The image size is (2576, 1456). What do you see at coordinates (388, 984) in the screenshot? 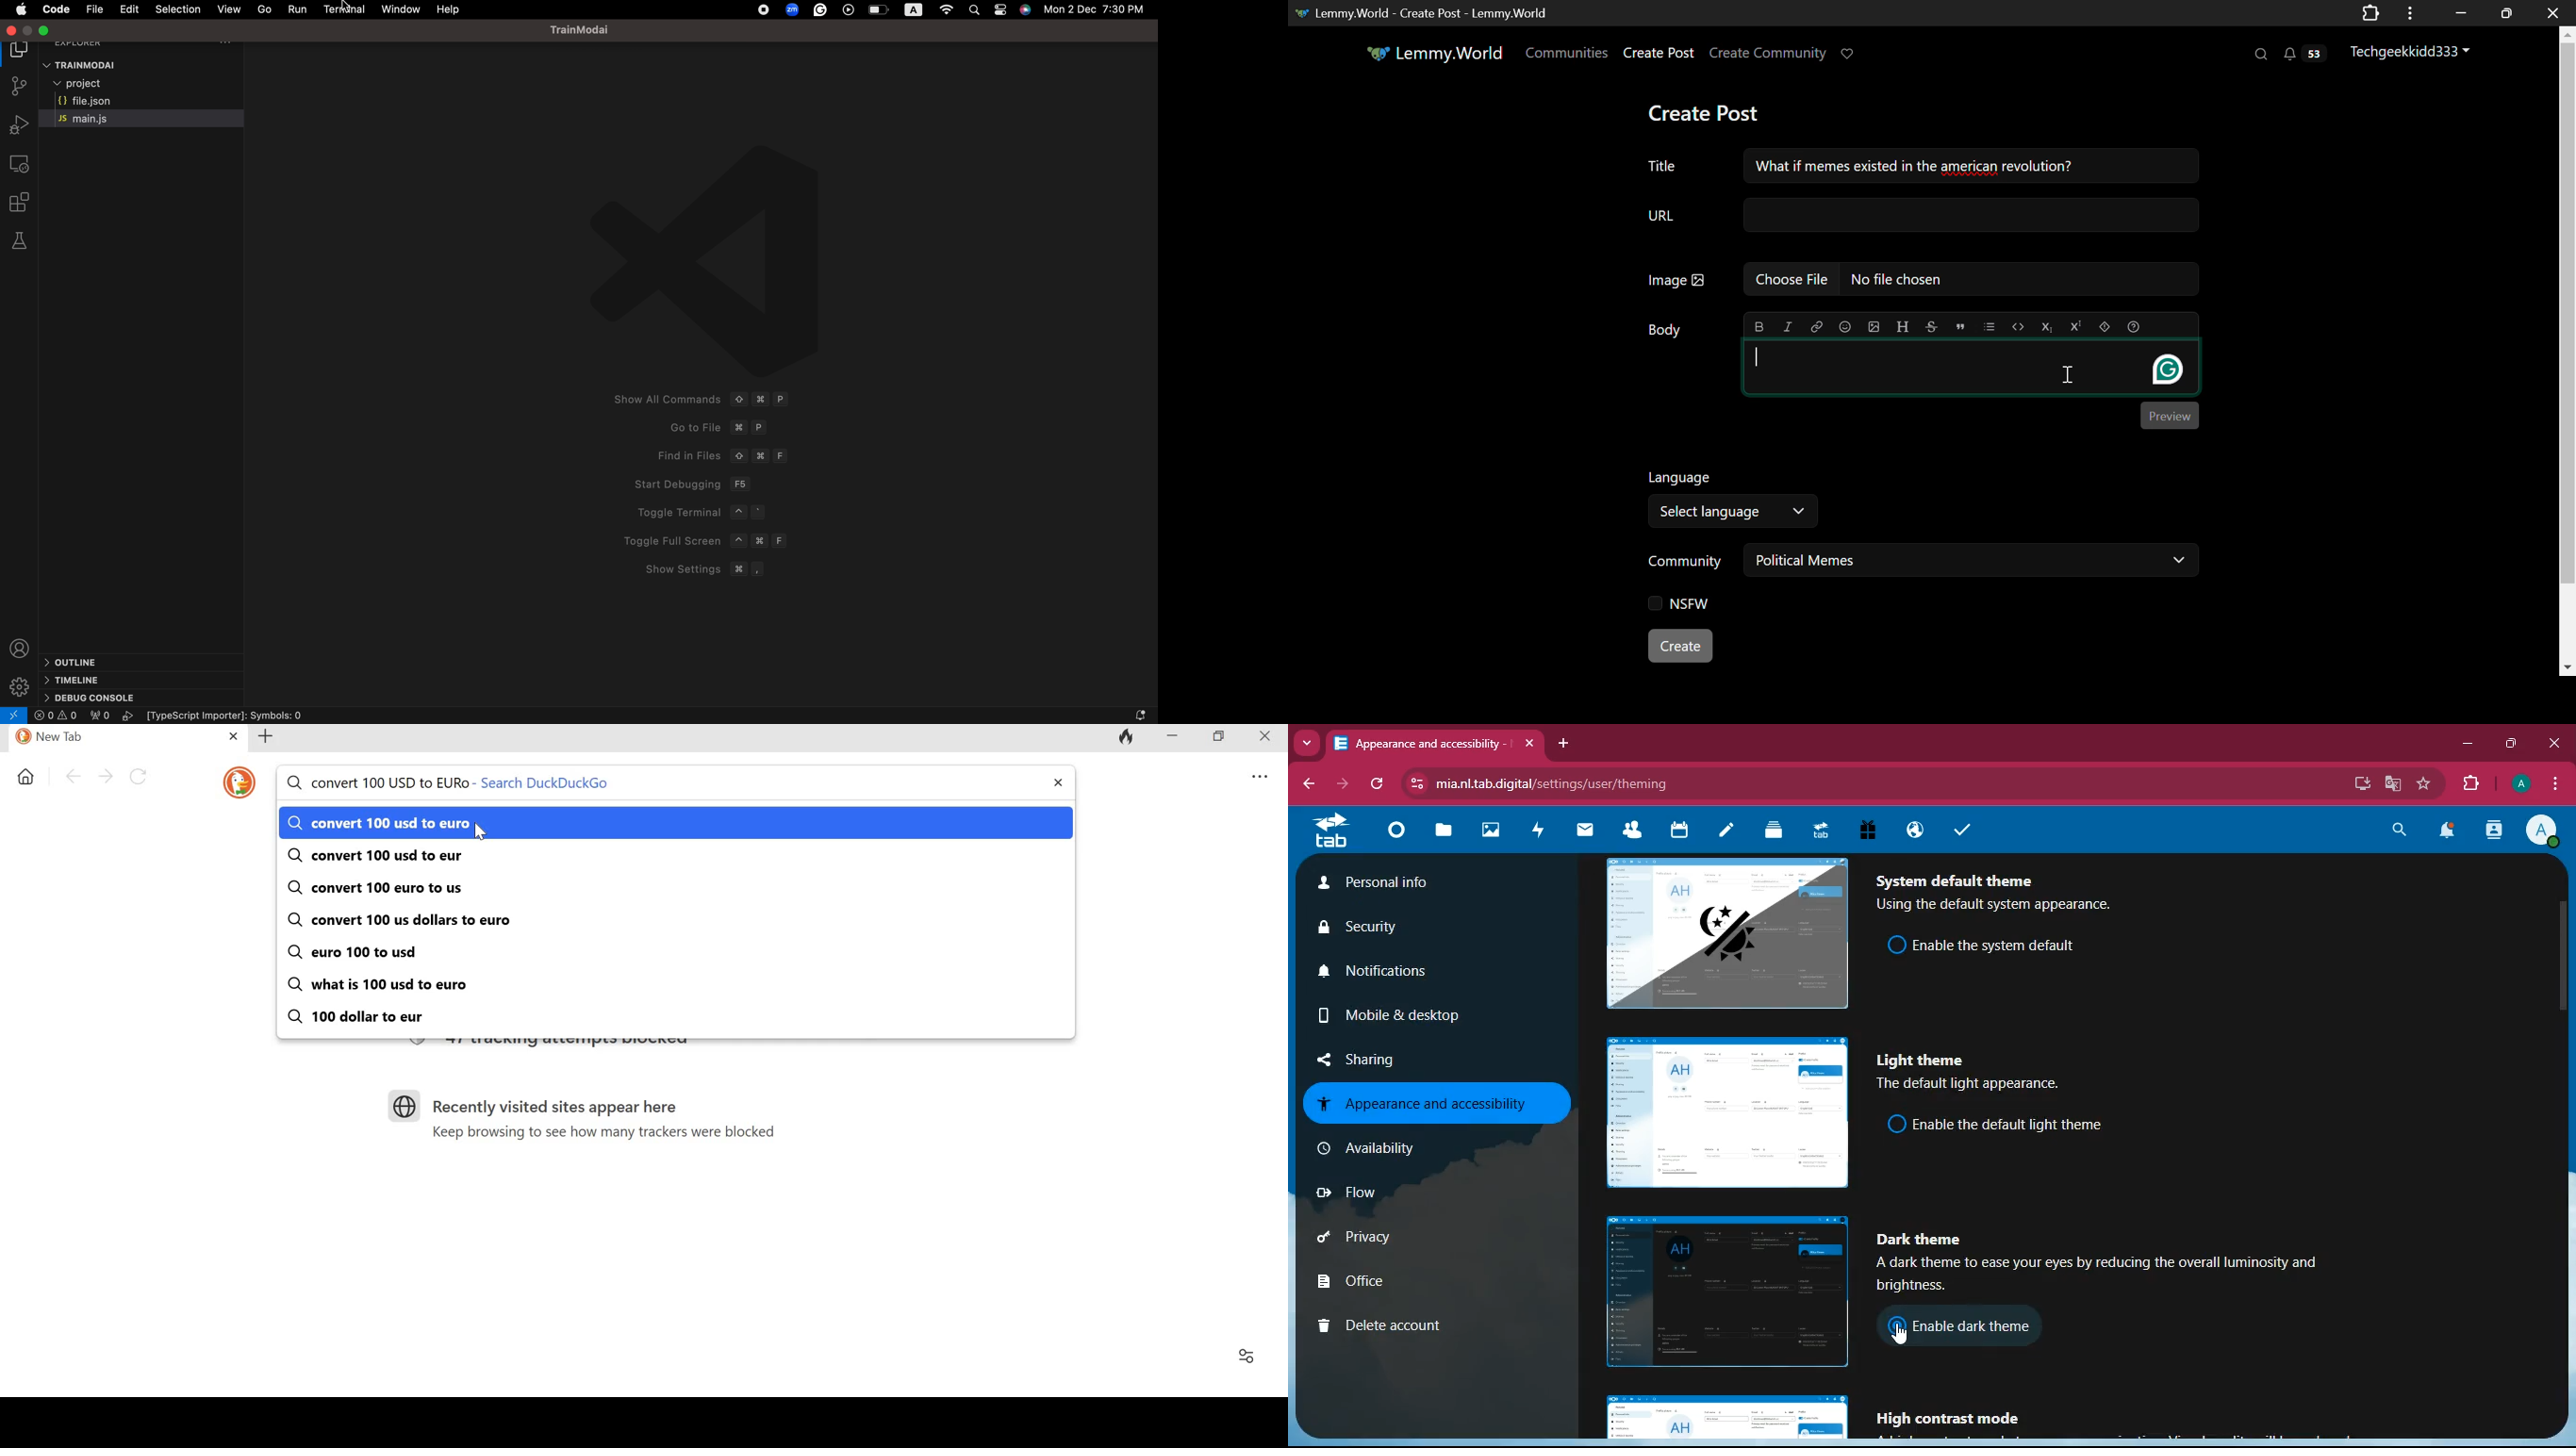
I see `what is 100 usd to euro` at bounding box center [388, 984].